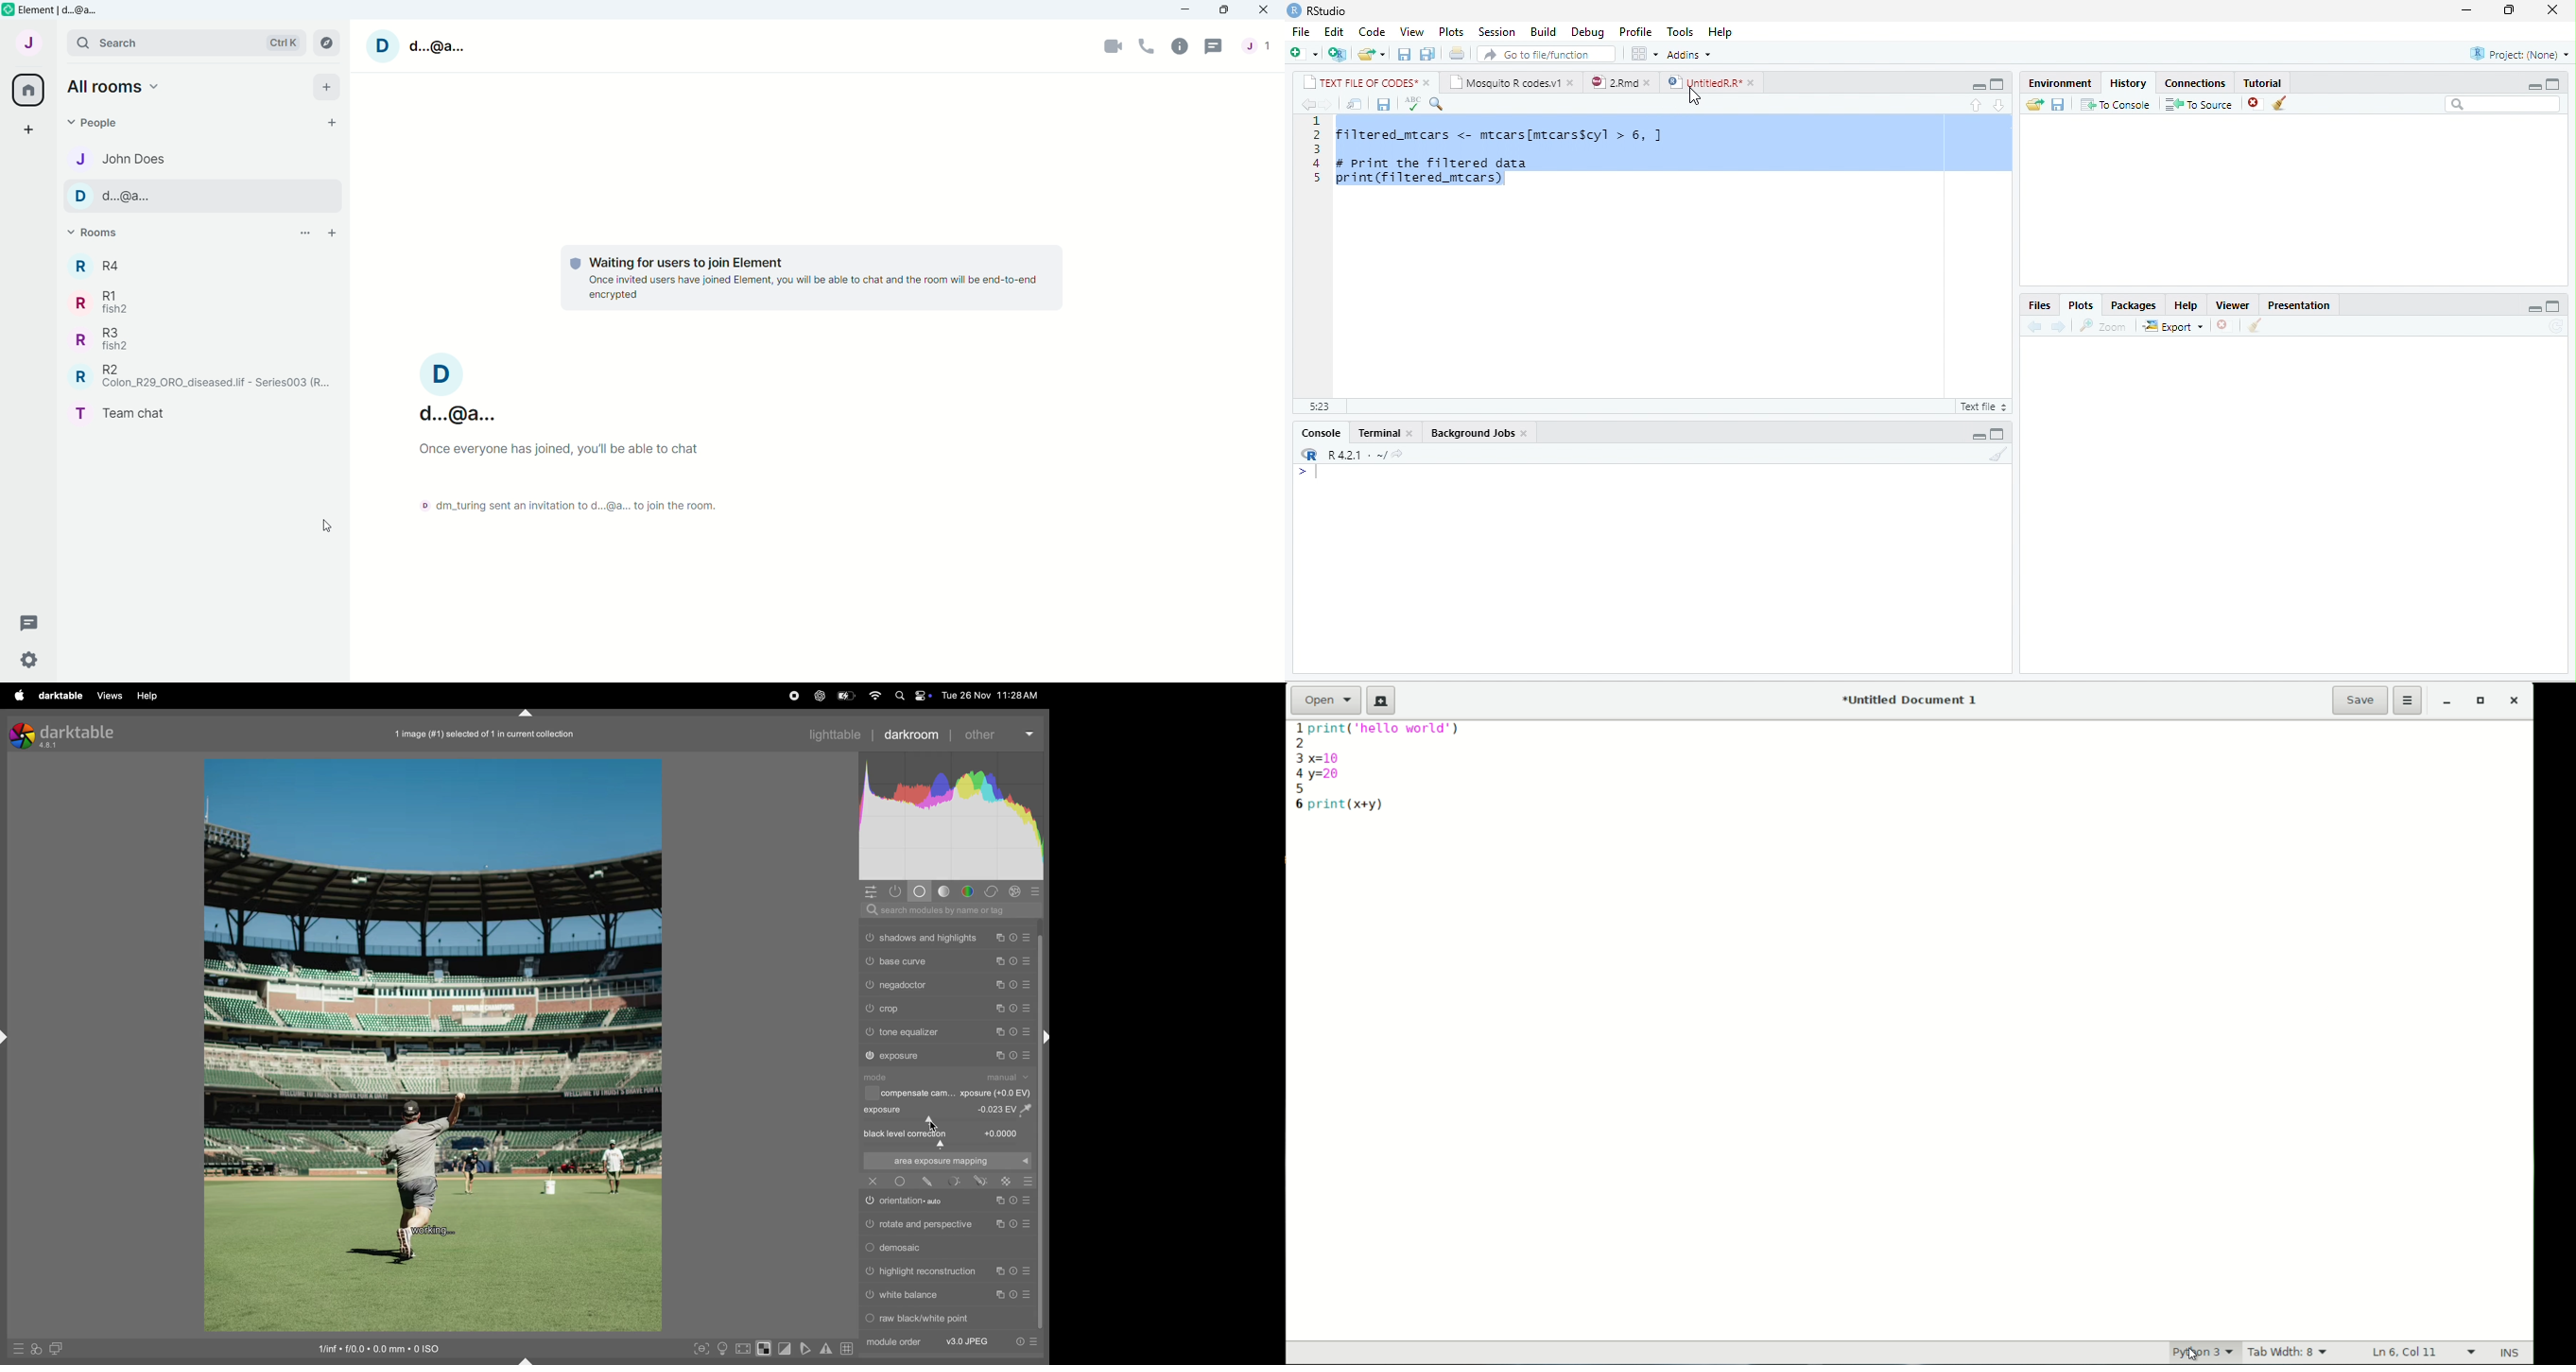  Describe the element at coordinates (1305, 53) in the screenshot. I see `new file` at that location.